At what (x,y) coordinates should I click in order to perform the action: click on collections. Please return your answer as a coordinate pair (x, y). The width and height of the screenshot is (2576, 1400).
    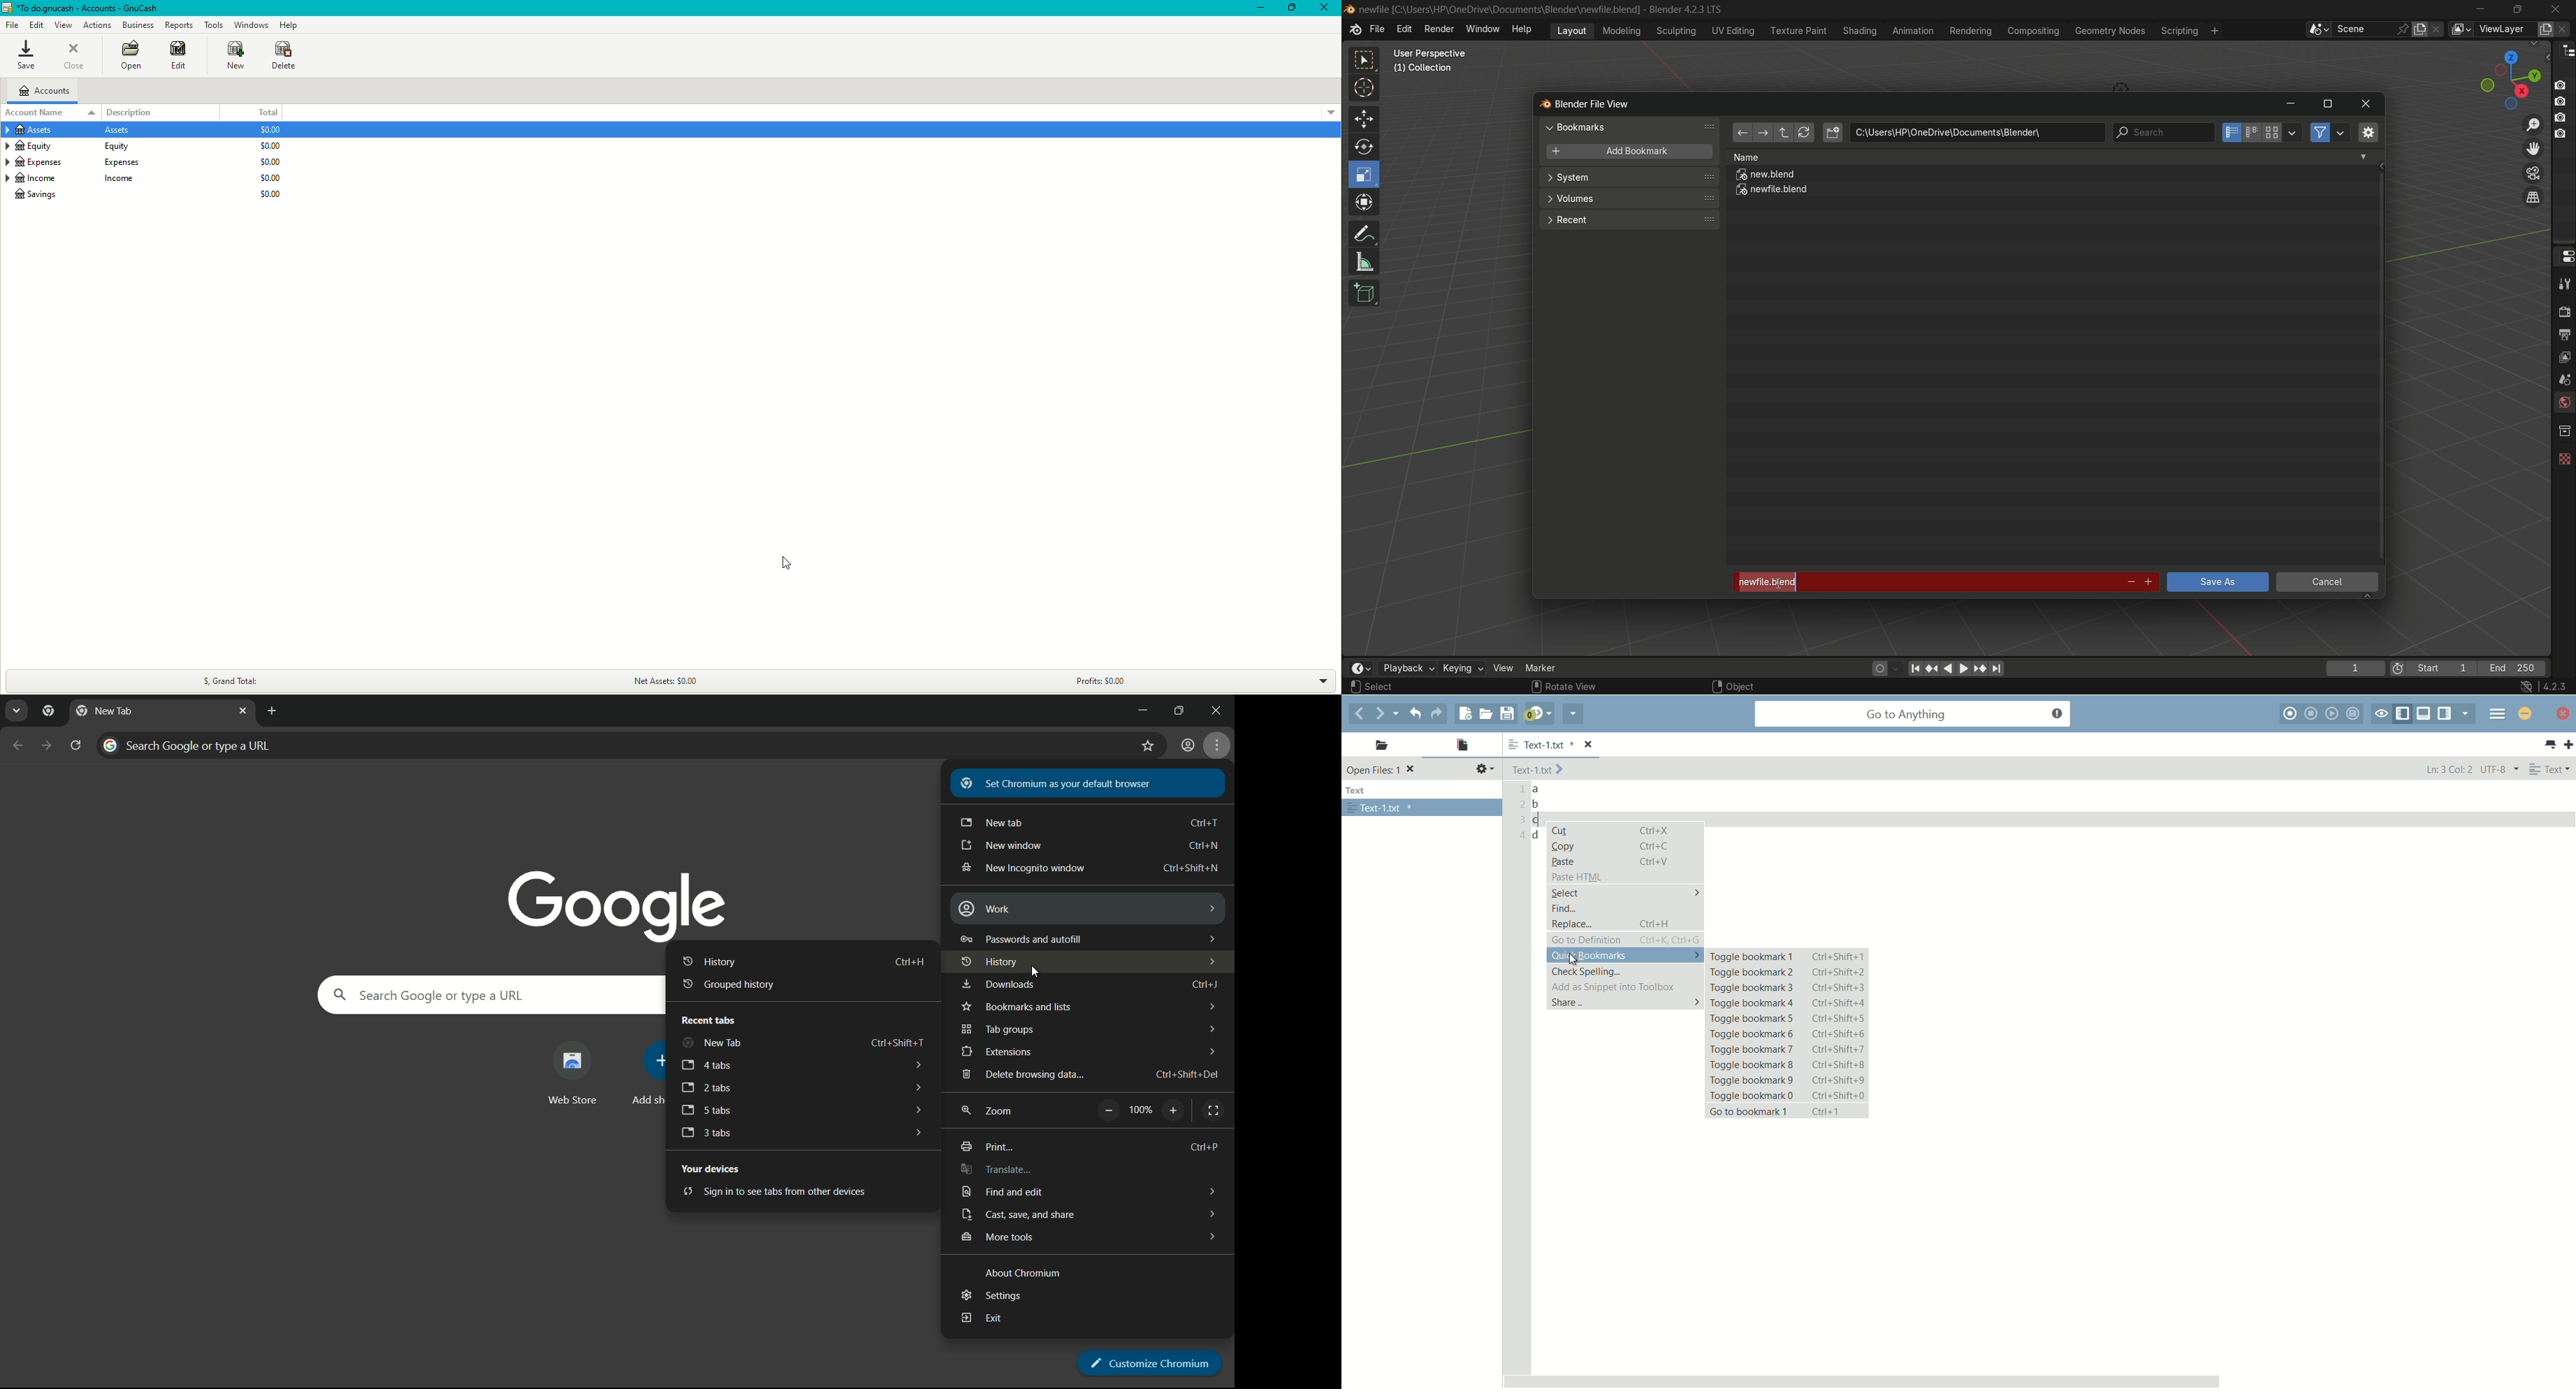
    Looking at the image, I should click on (2564, 431).